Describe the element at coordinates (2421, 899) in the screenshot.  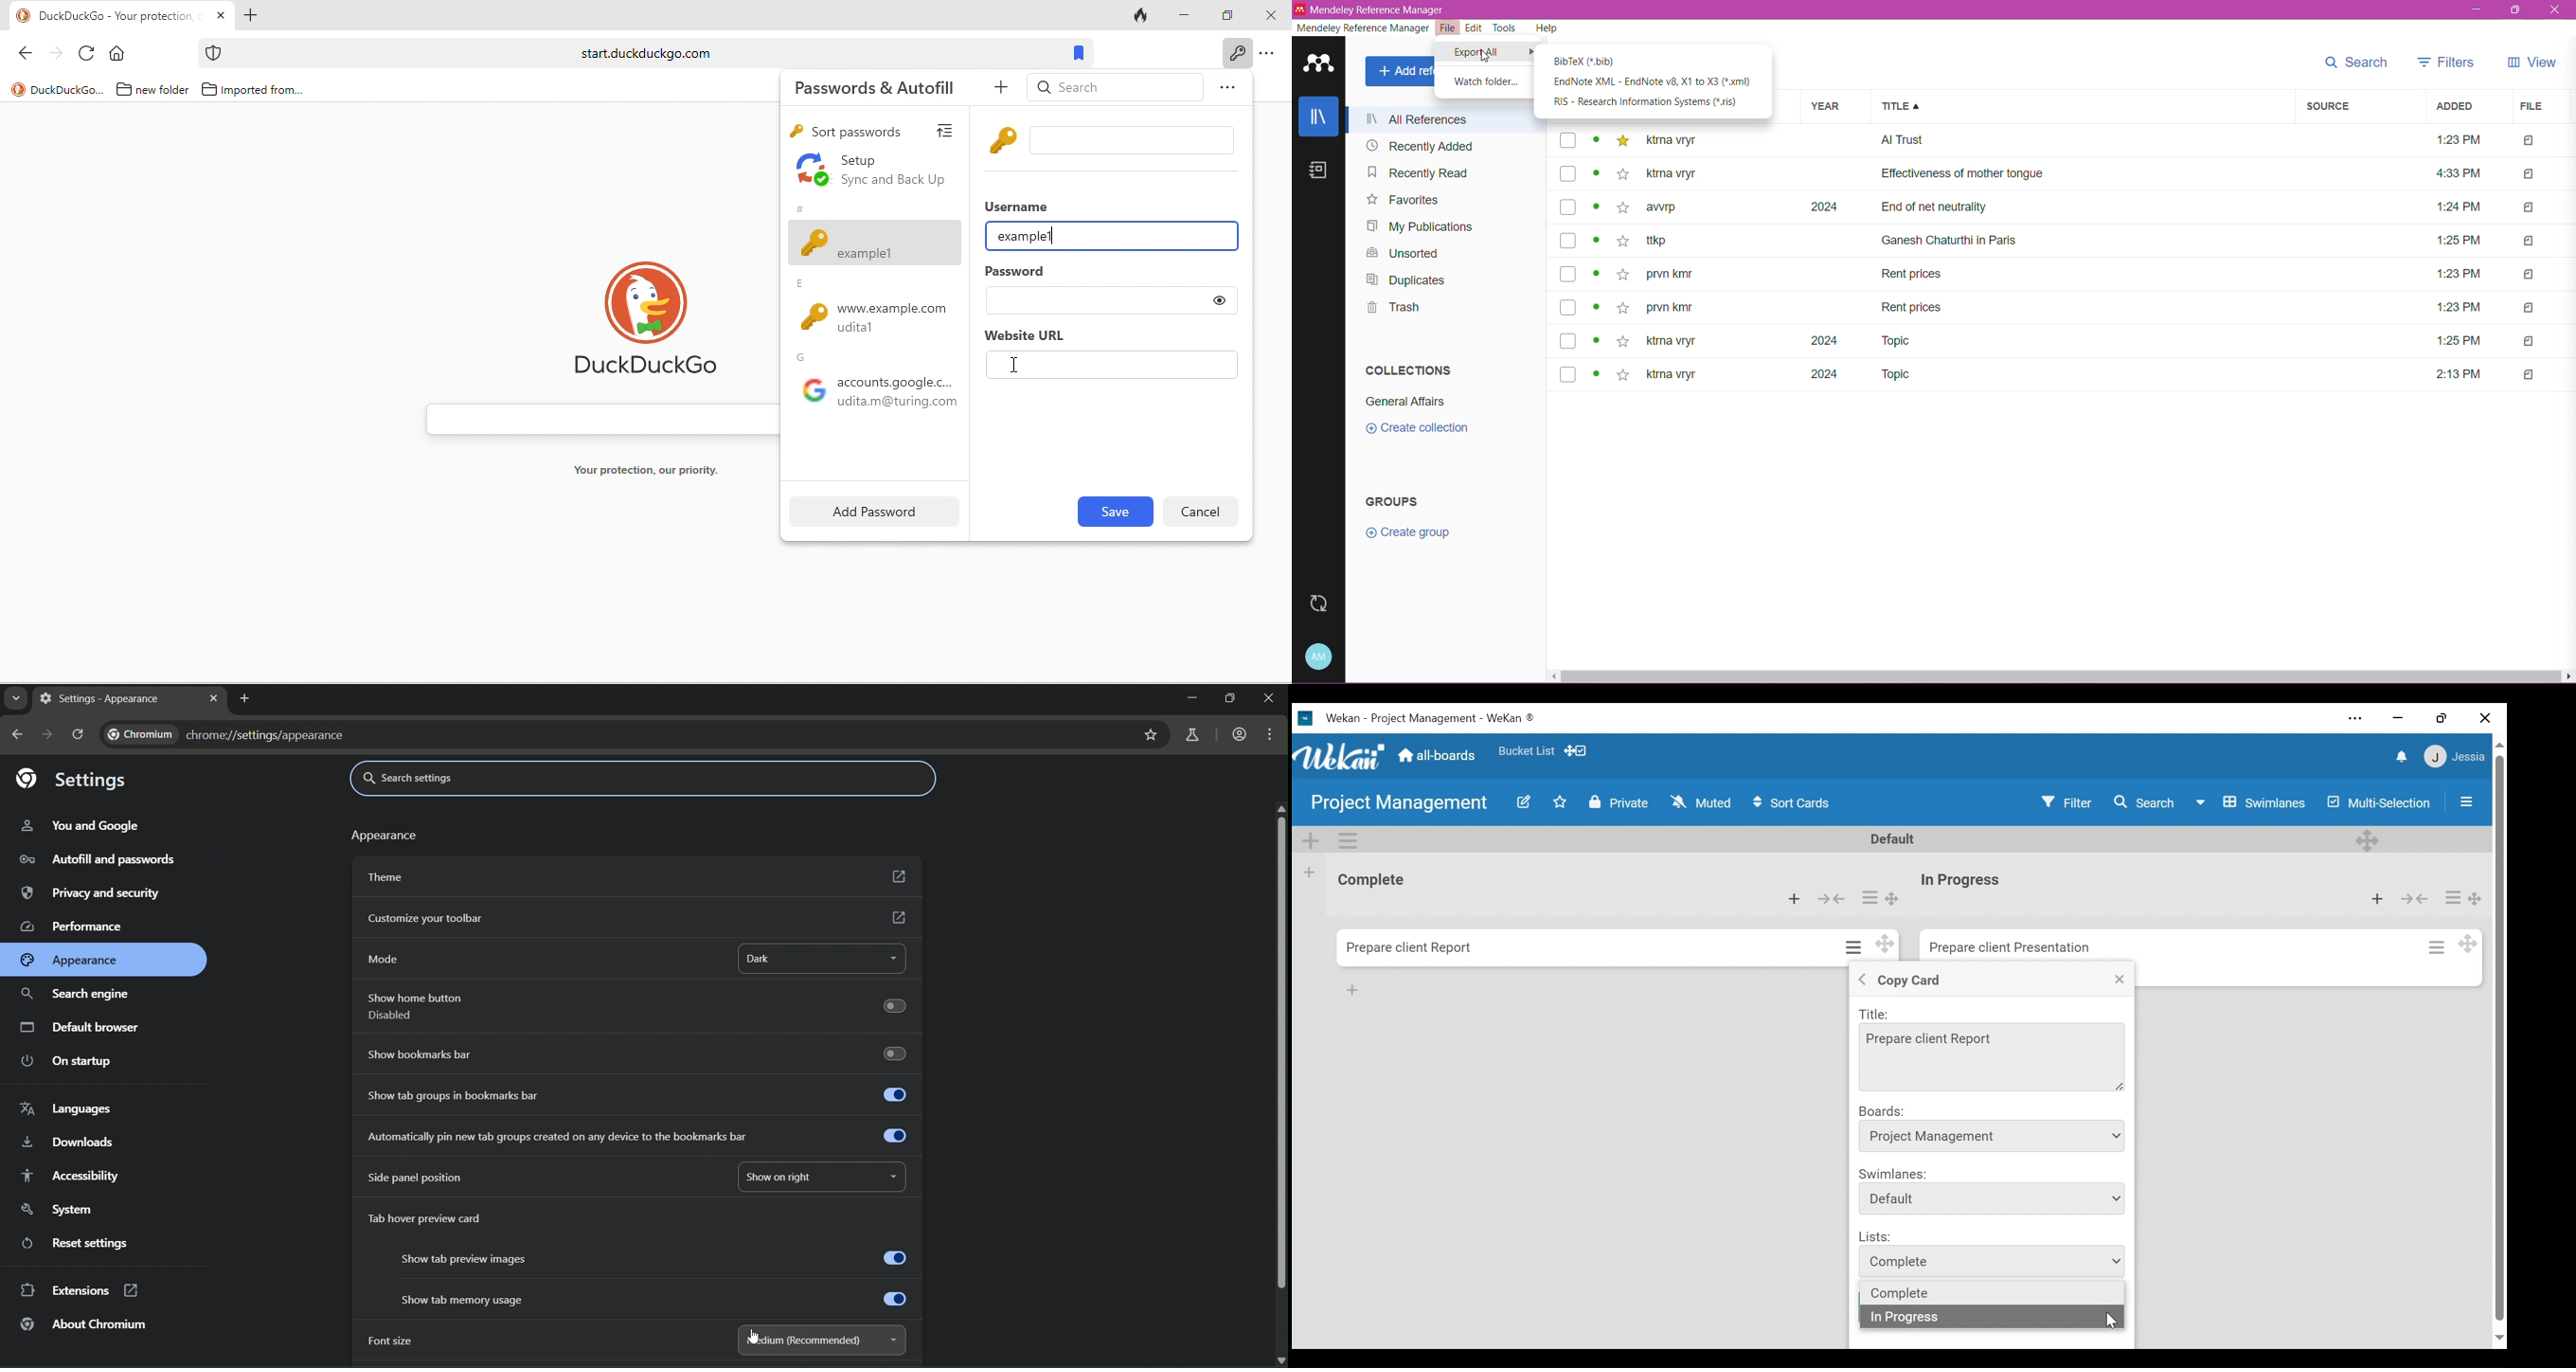
I see `Collapse` at that location.